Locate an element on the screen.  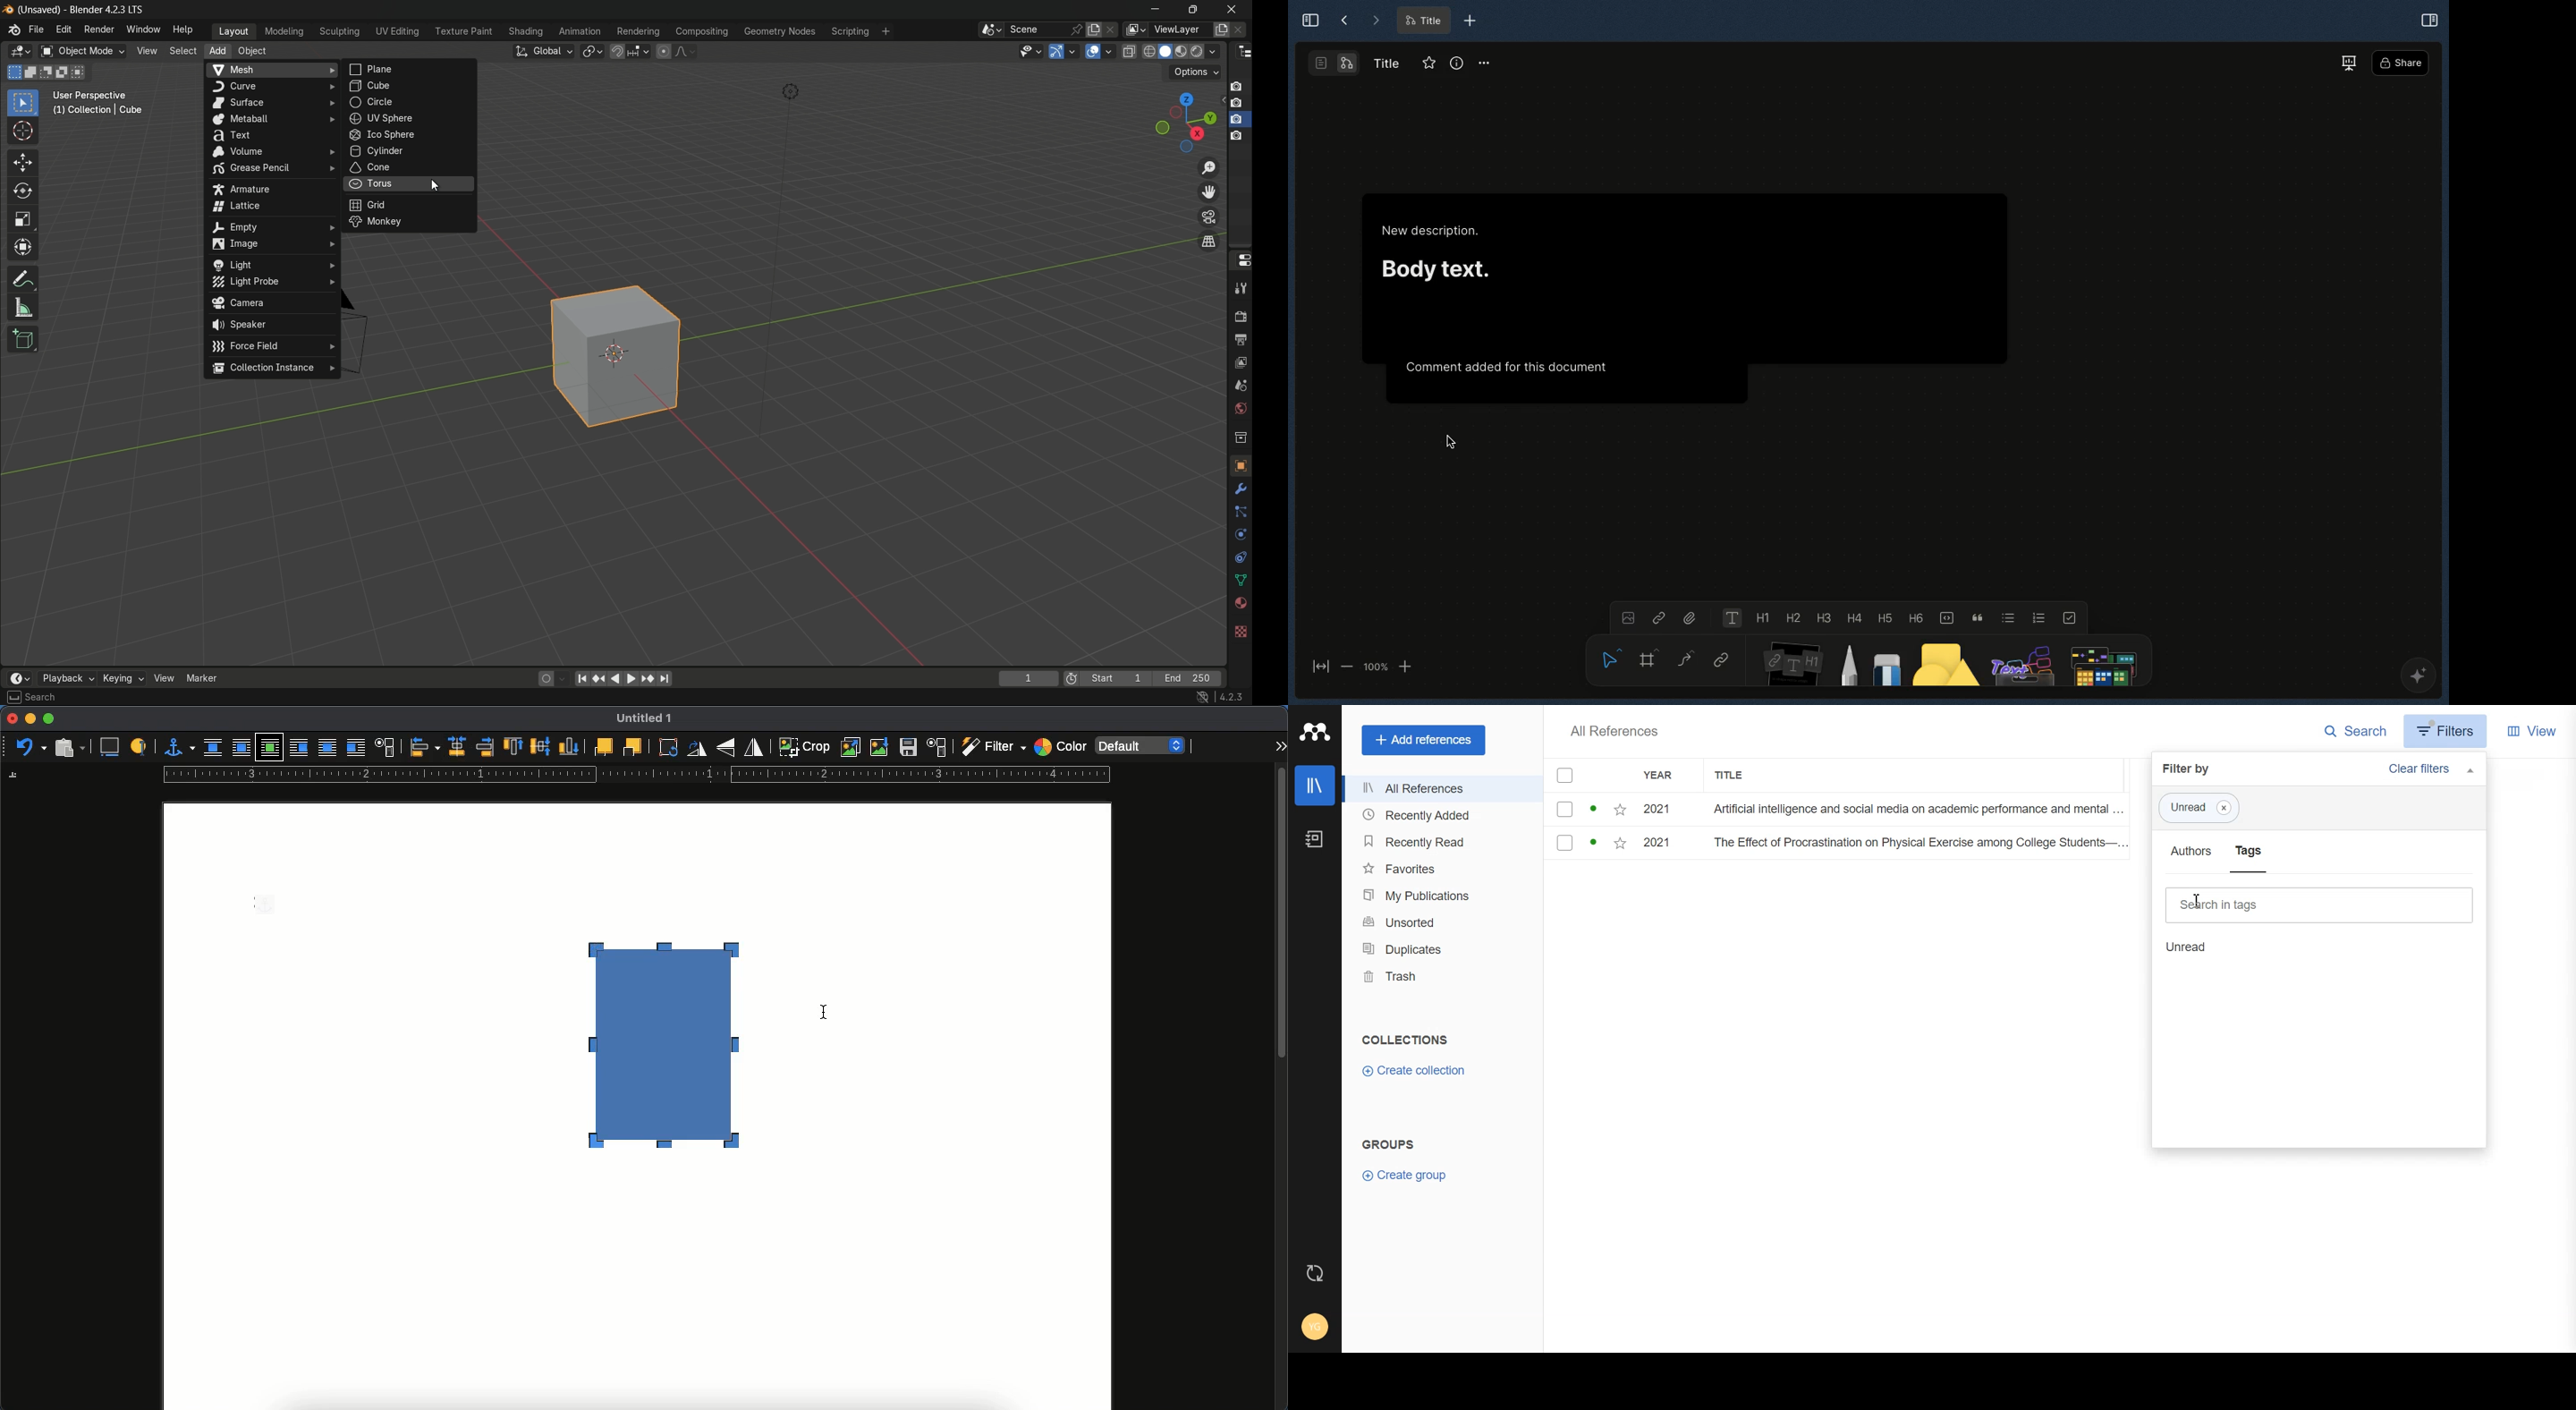
color is located at coordinates (1060, 749).